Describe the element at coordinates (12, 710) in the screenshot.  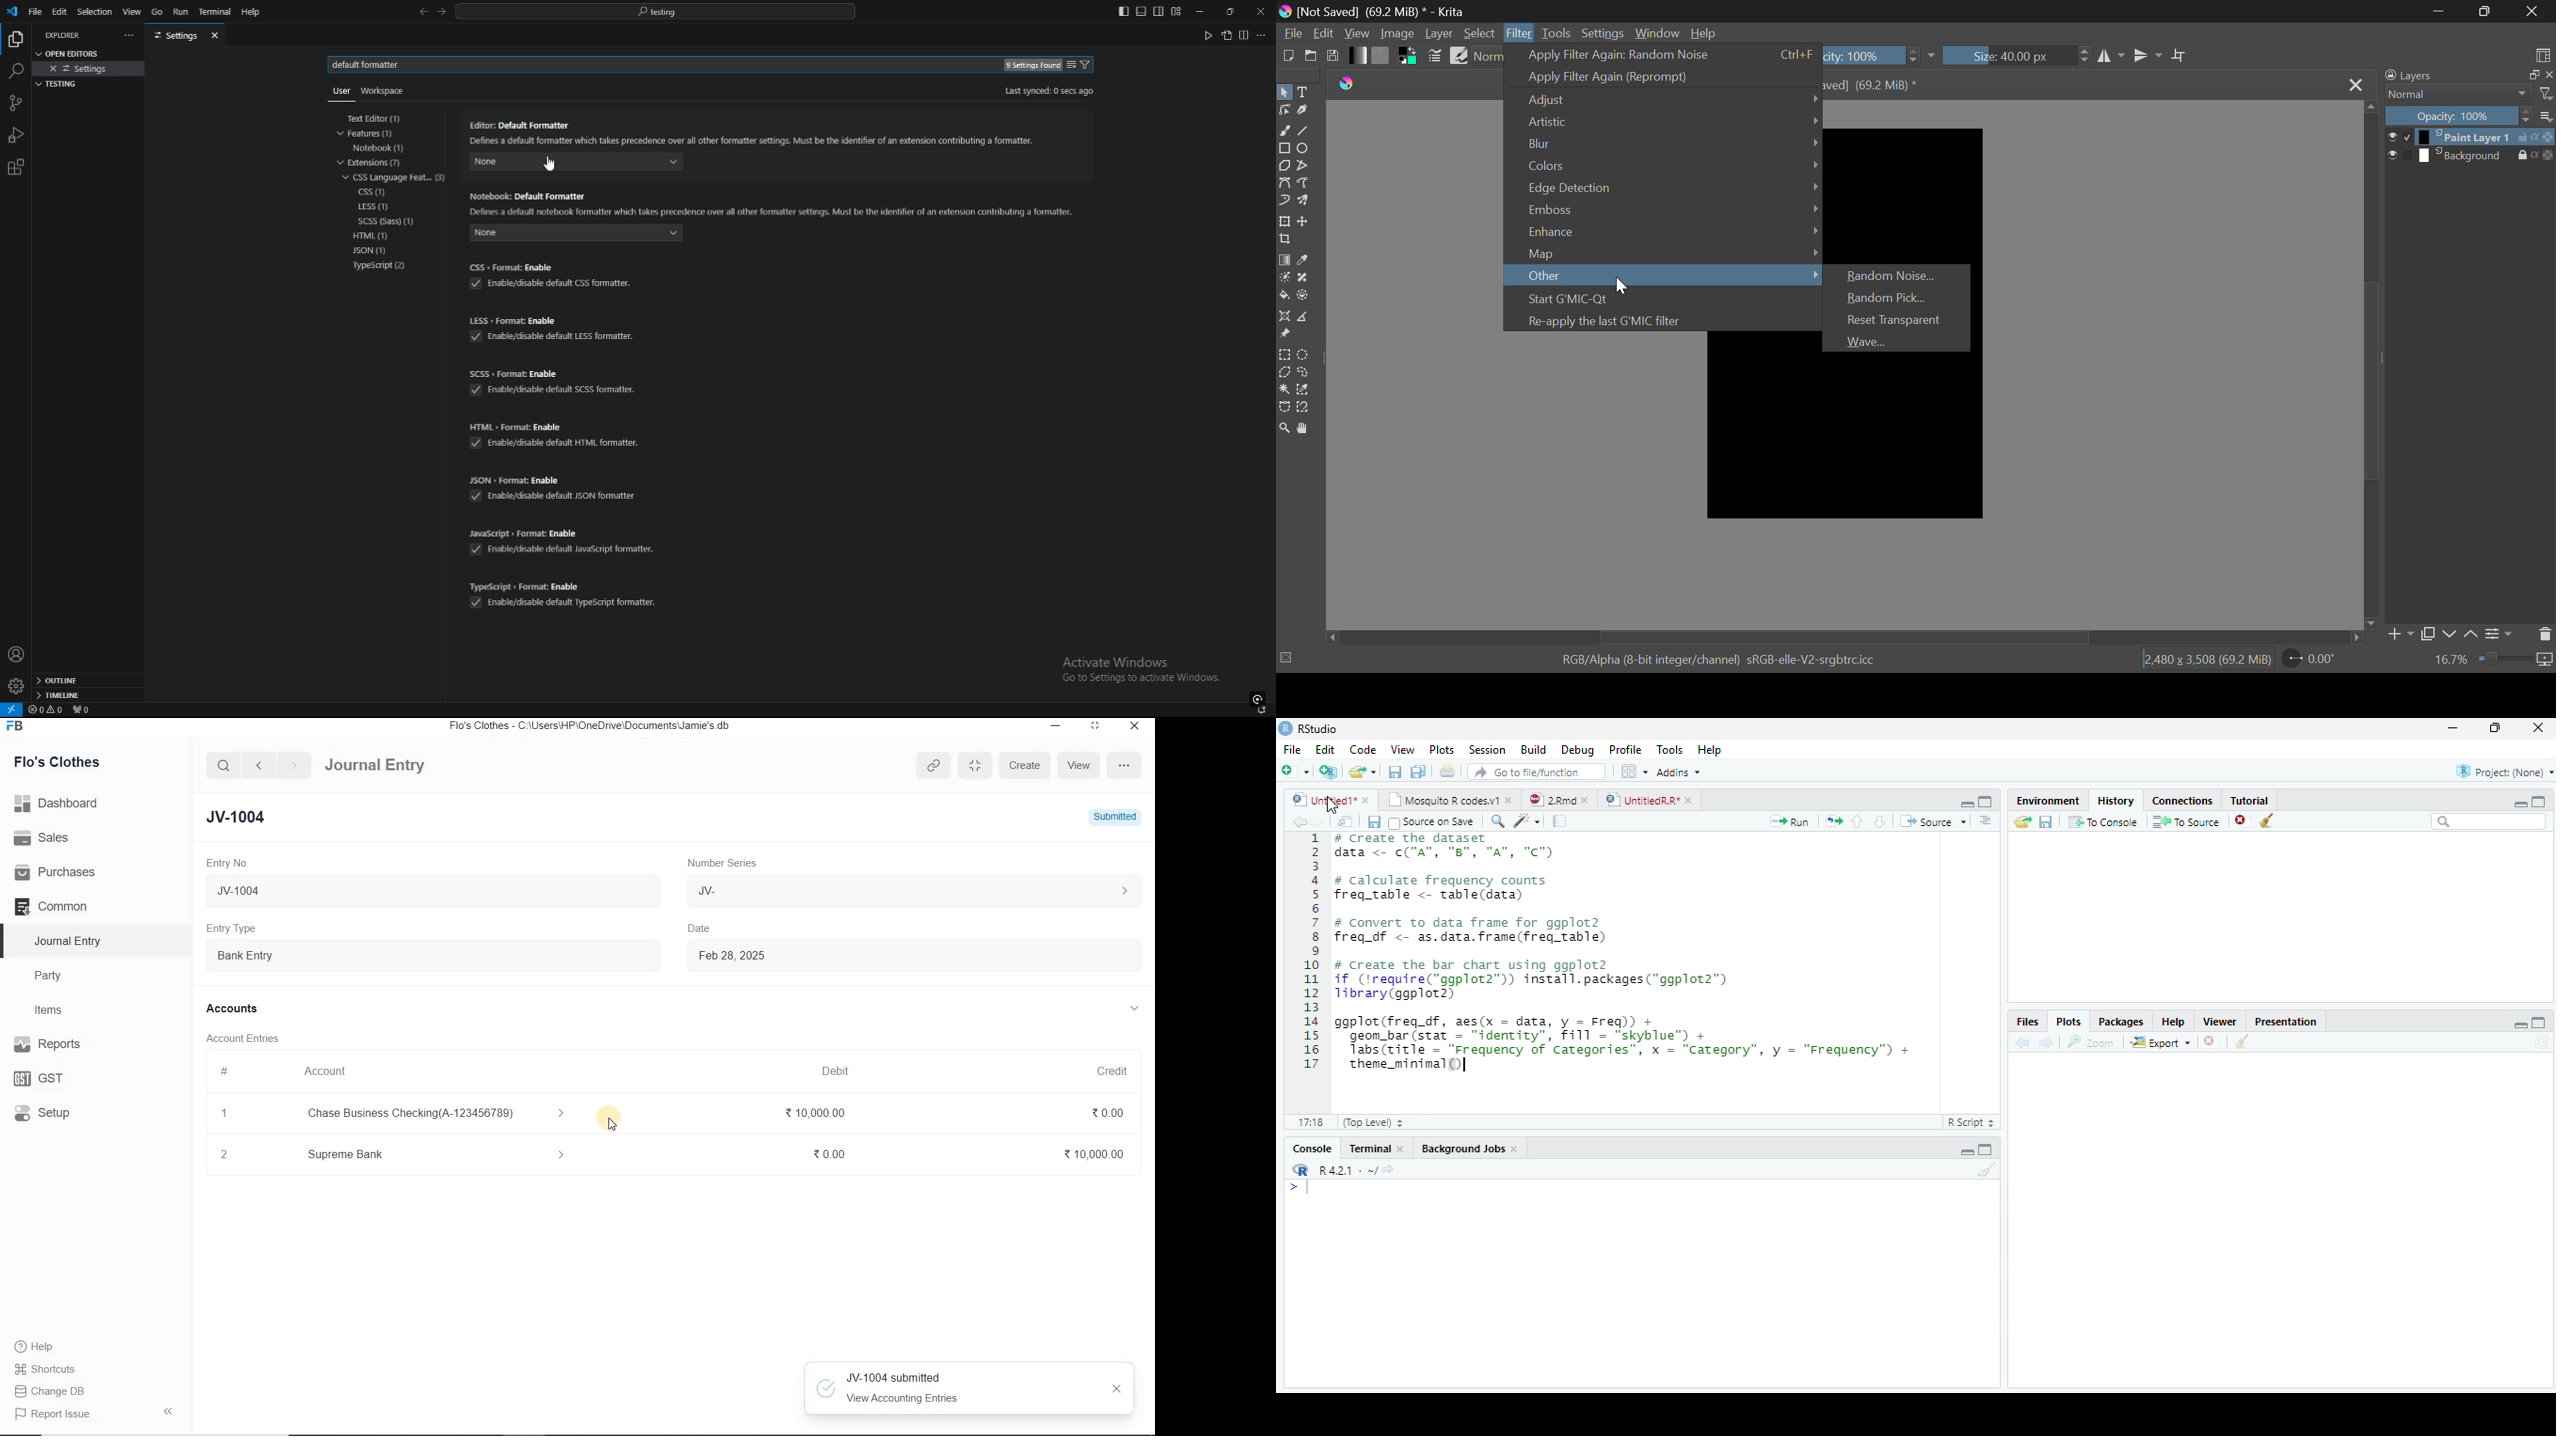
I see `open a remote window` at that location.